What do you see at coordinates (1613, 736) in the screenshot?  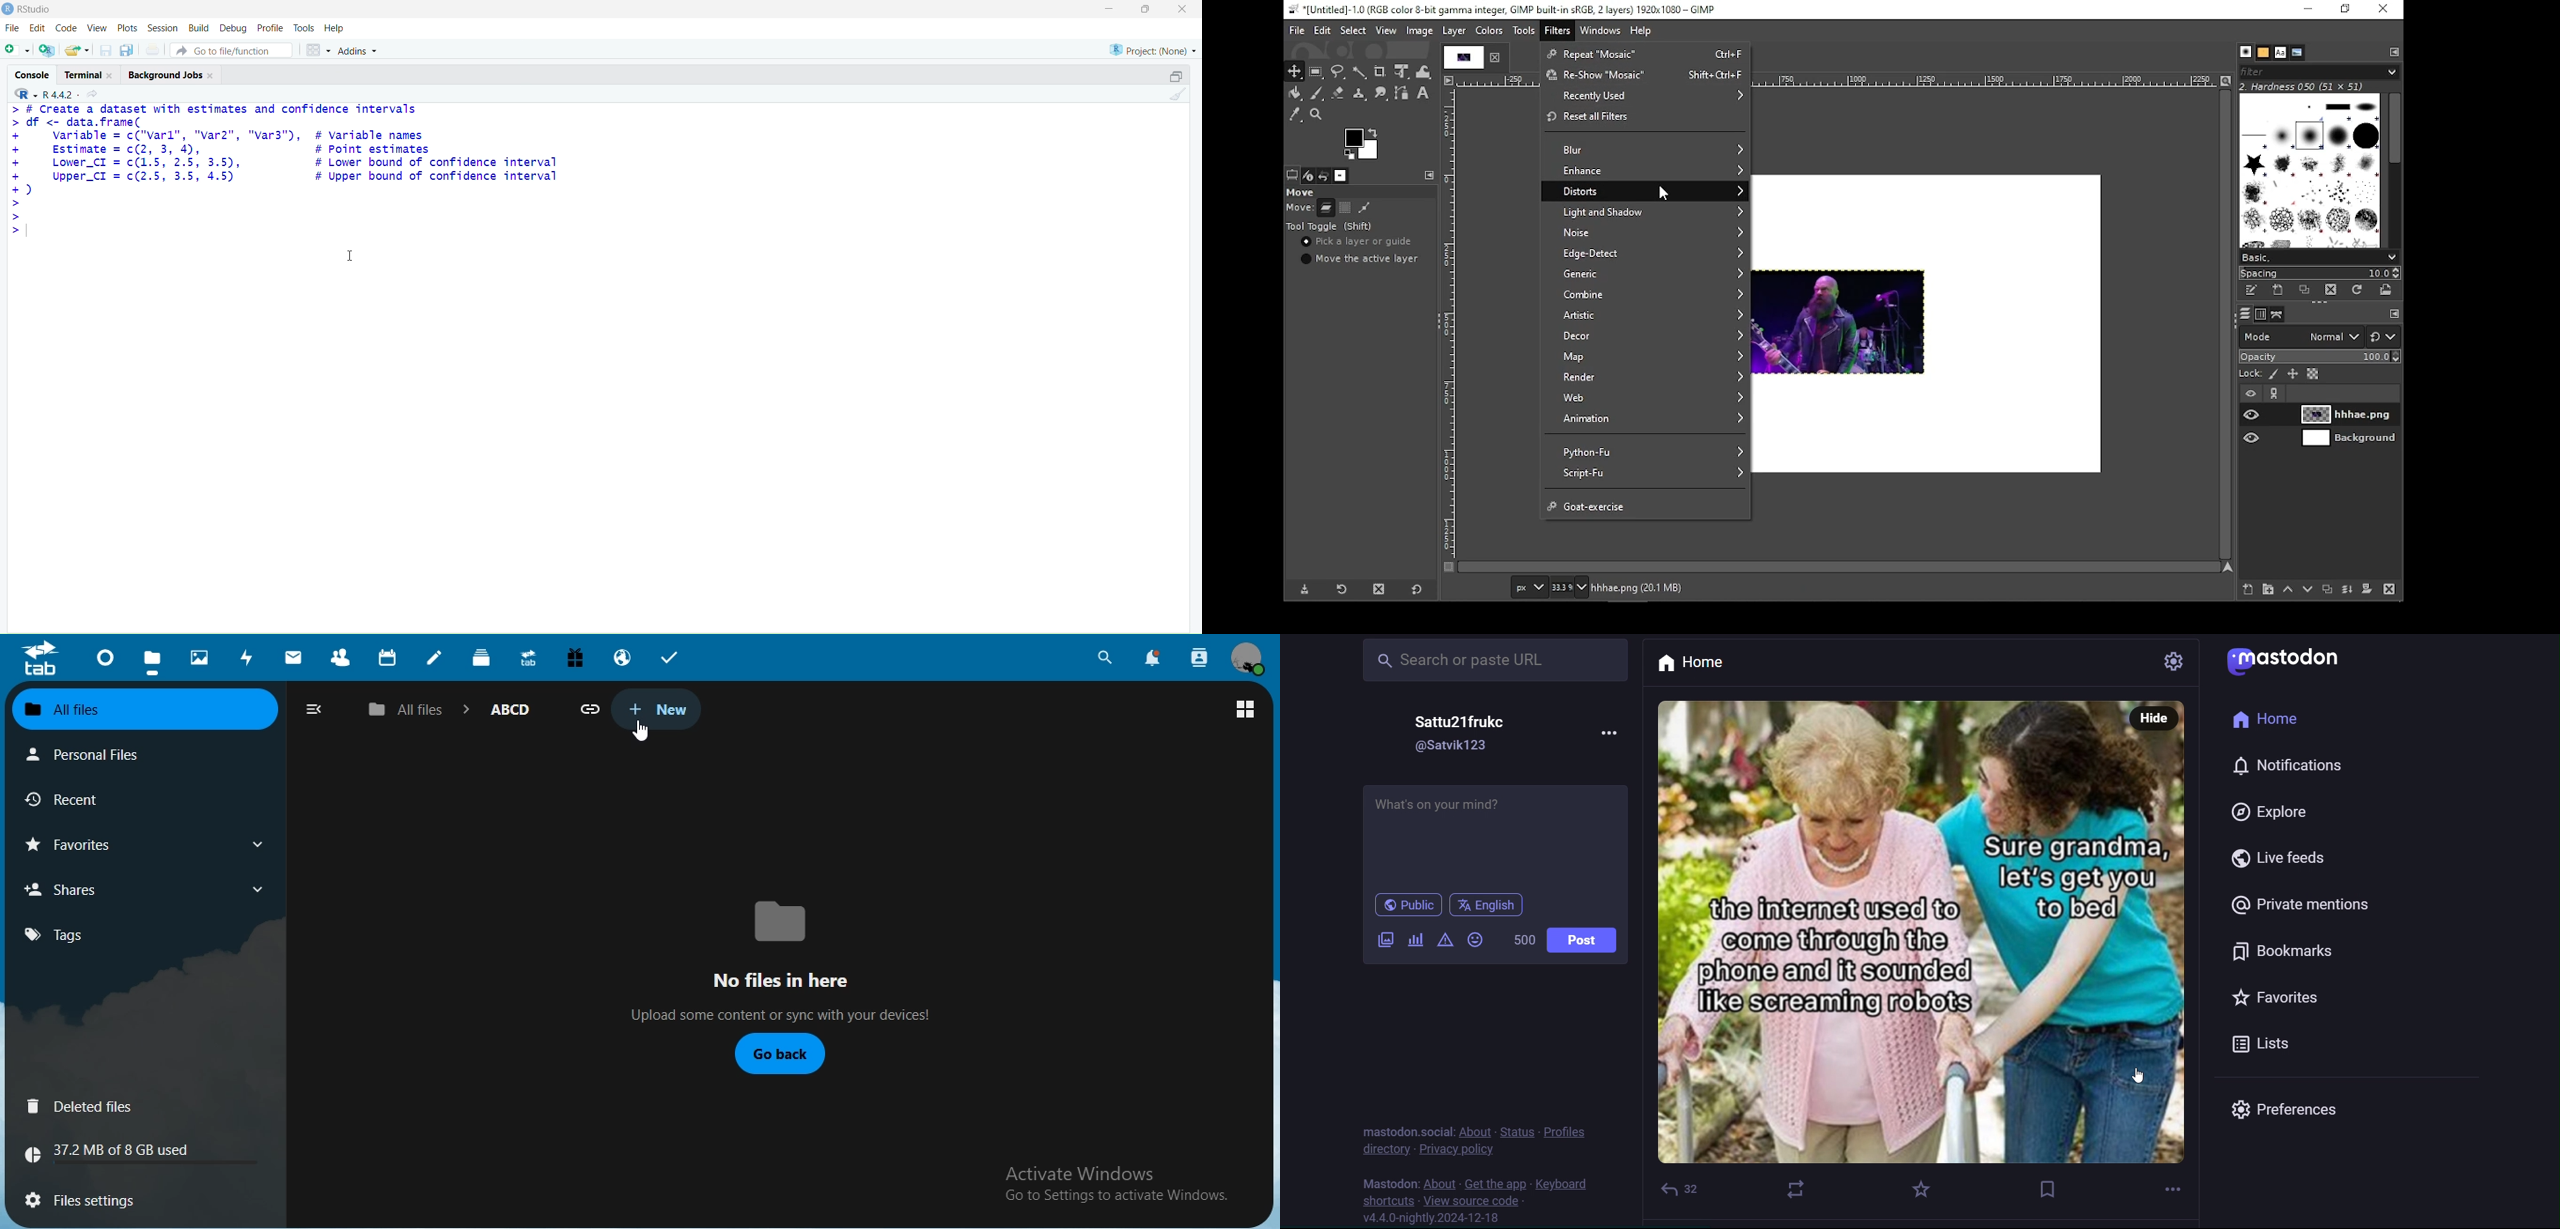 I see `more` at bounding box center [1613, 736].